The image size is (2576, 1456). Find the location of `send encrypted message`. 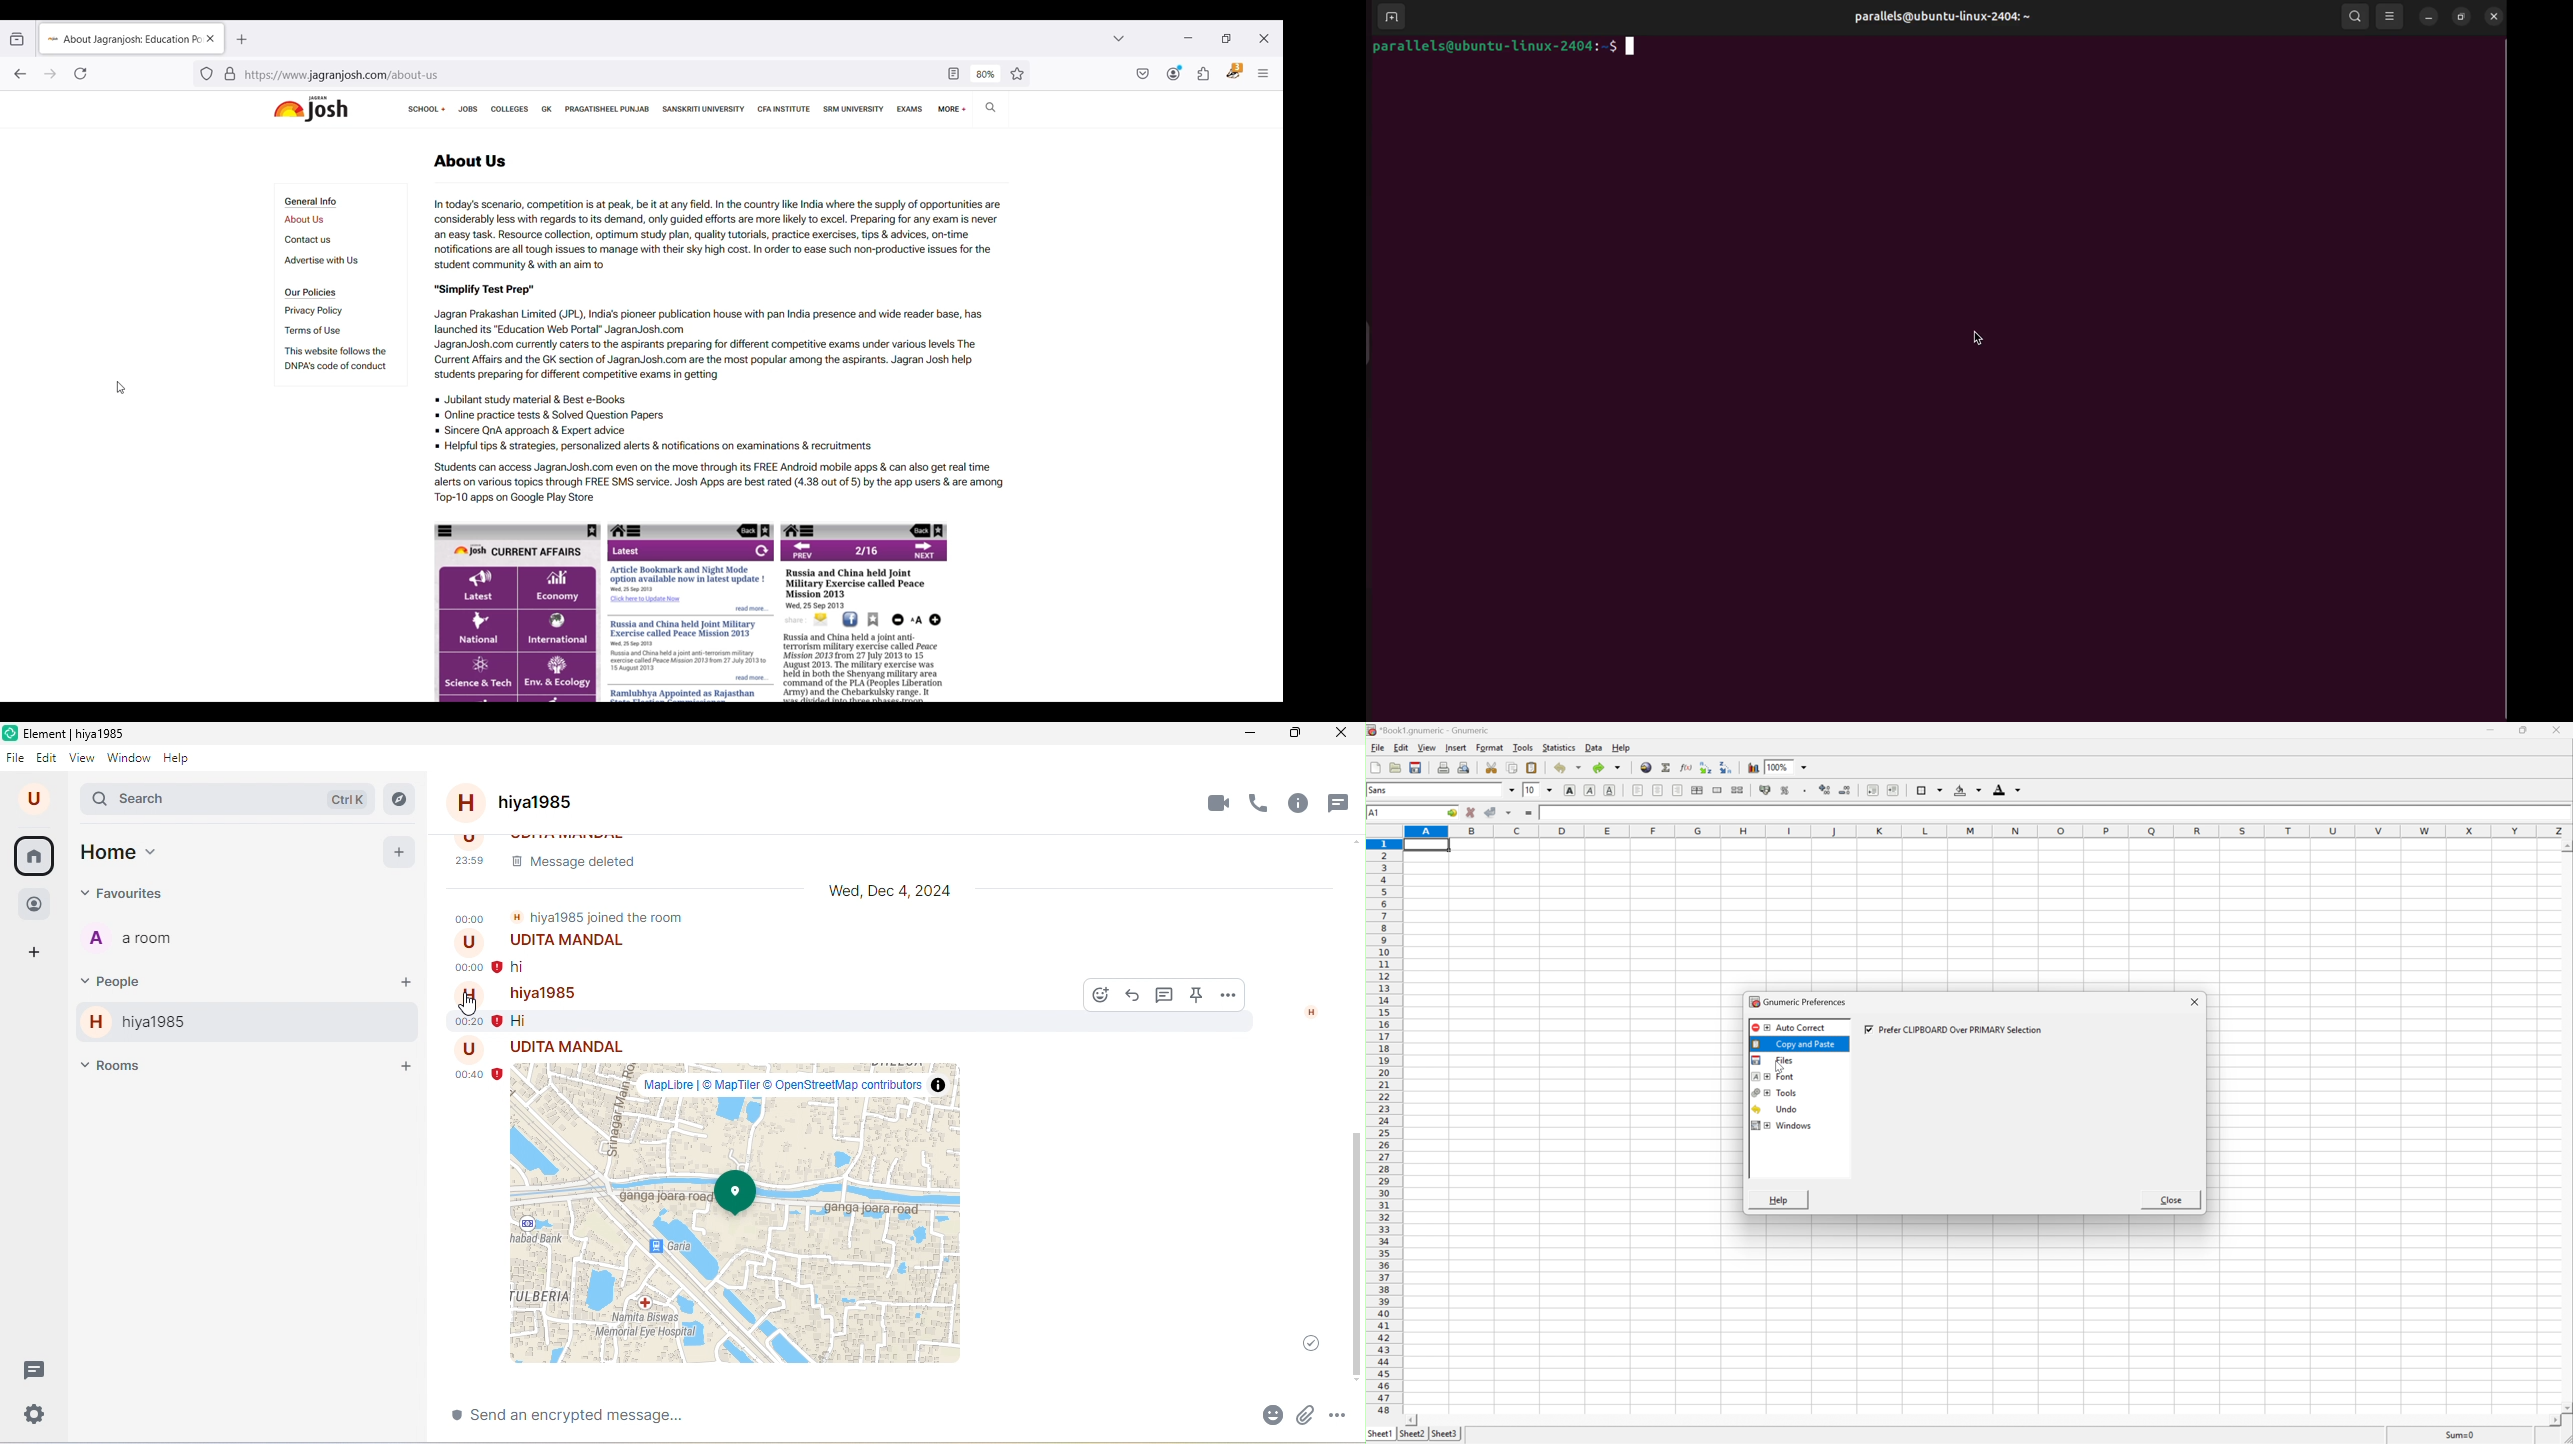

send encrypted message is located at coordinates (616, 1416).